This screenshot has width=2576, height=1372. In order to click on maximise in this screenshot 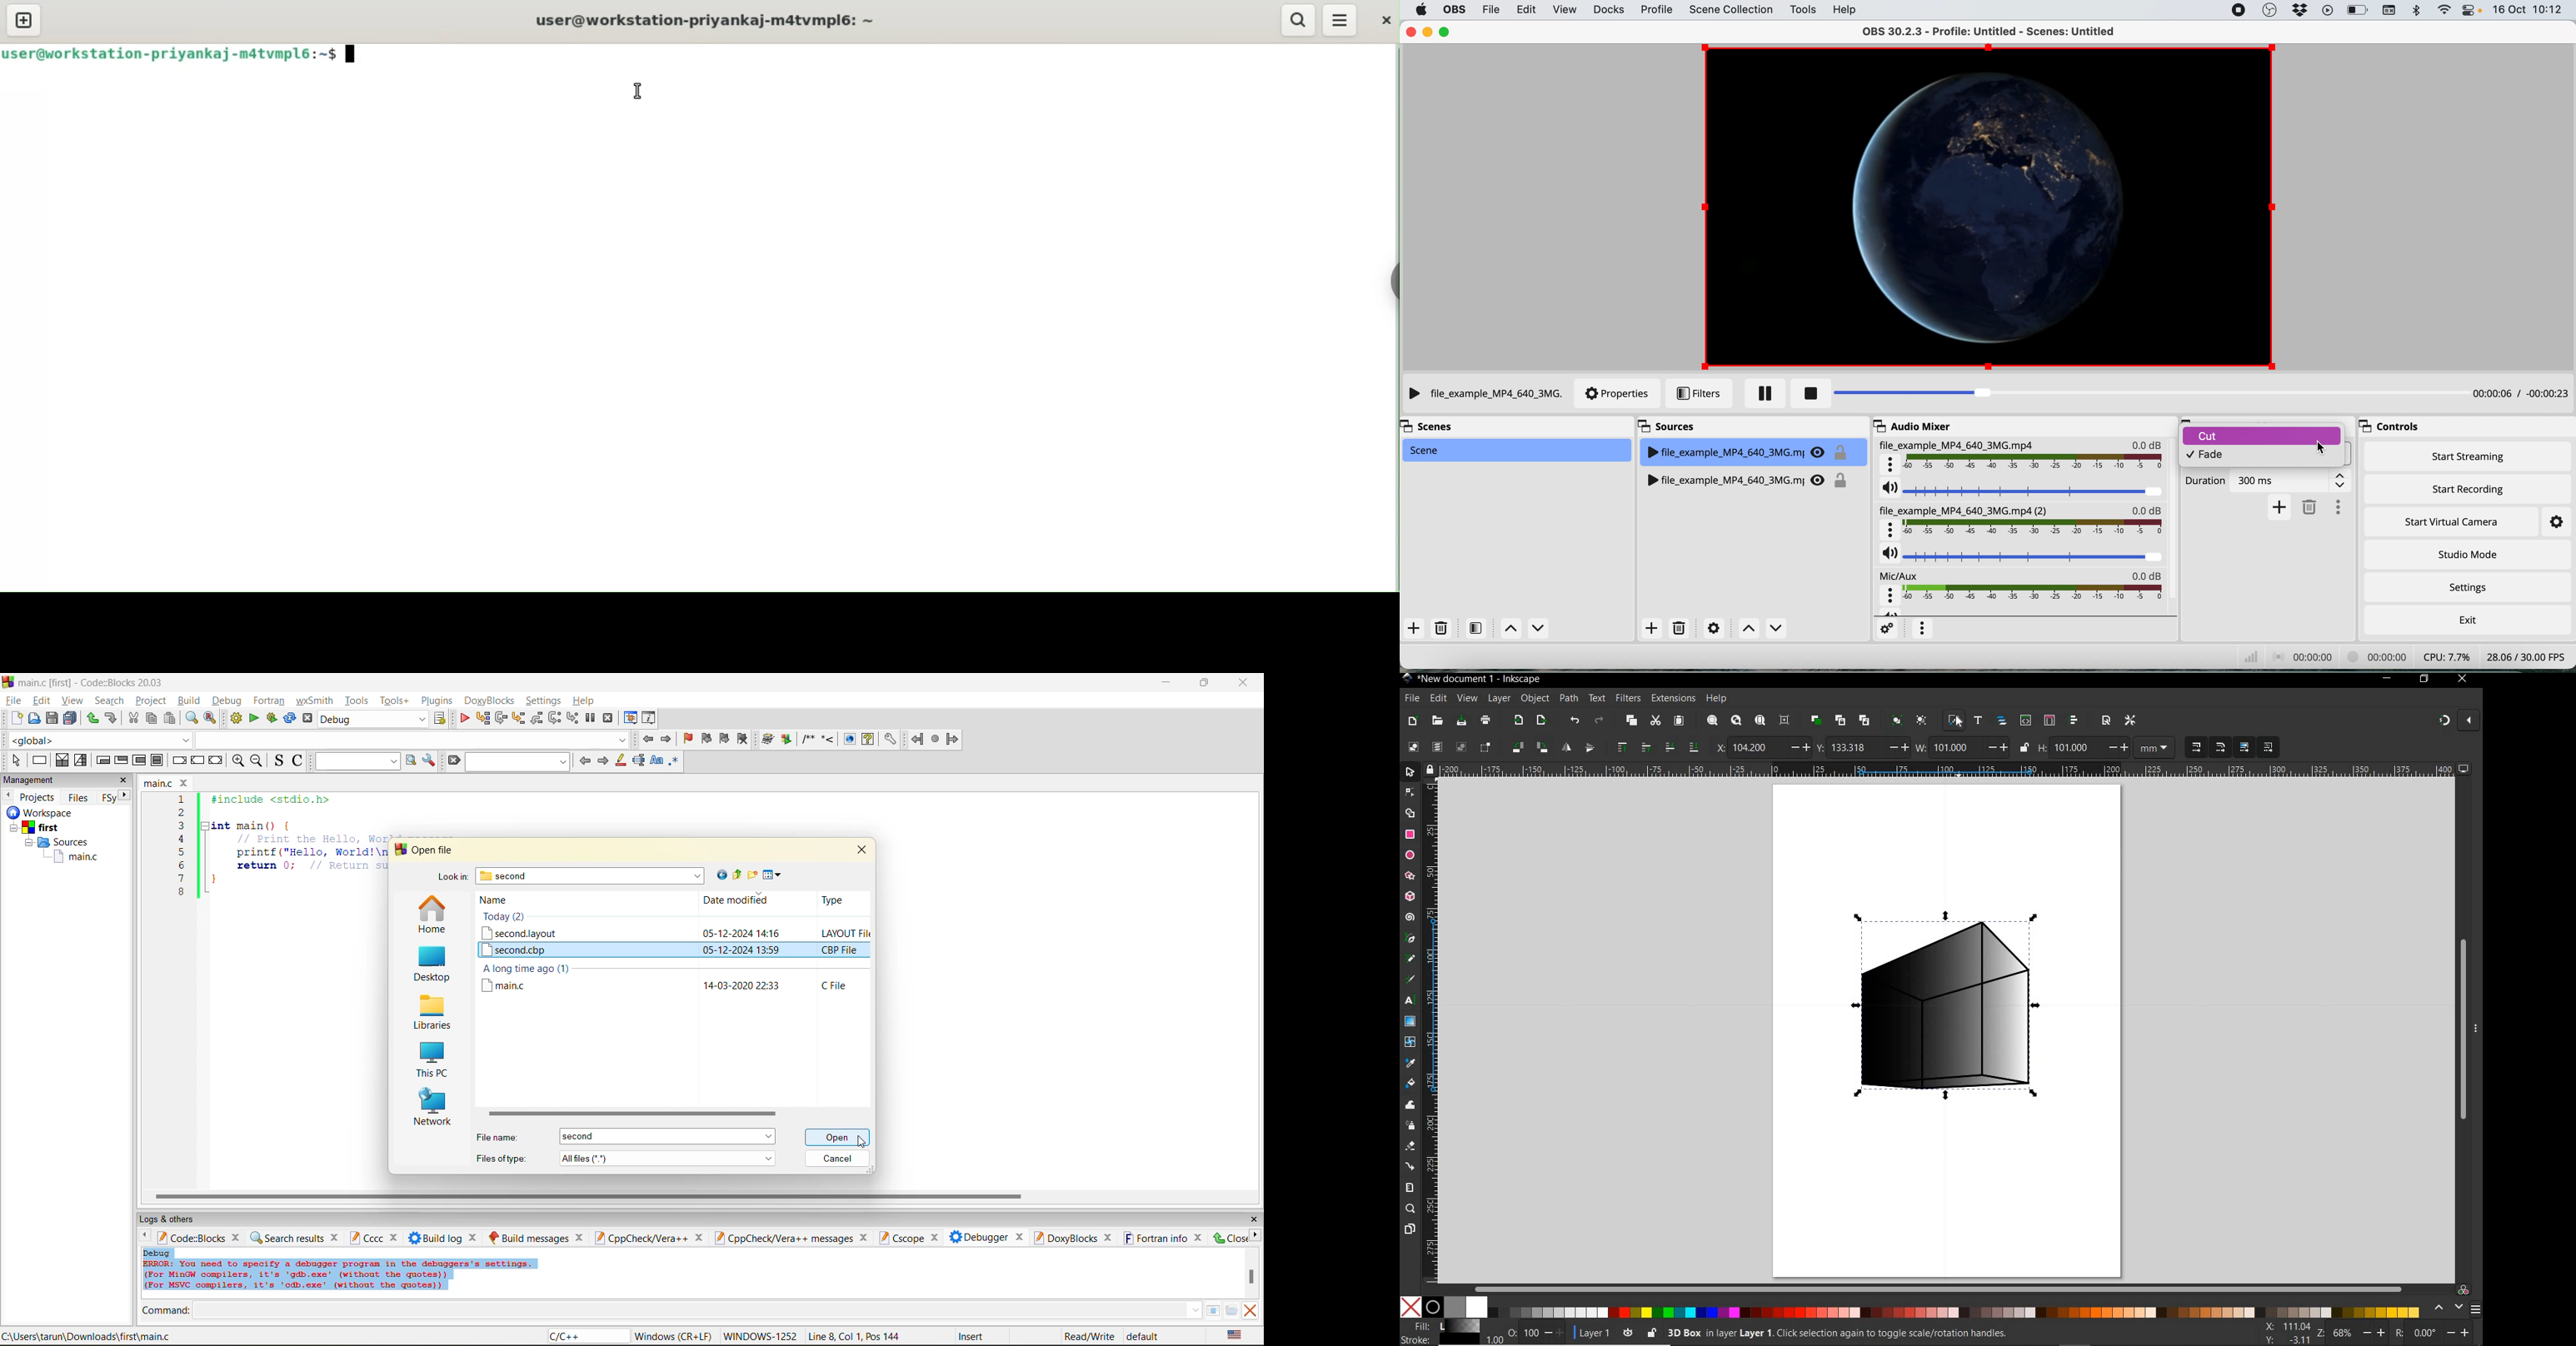, I will do `click(1445, 30)`.